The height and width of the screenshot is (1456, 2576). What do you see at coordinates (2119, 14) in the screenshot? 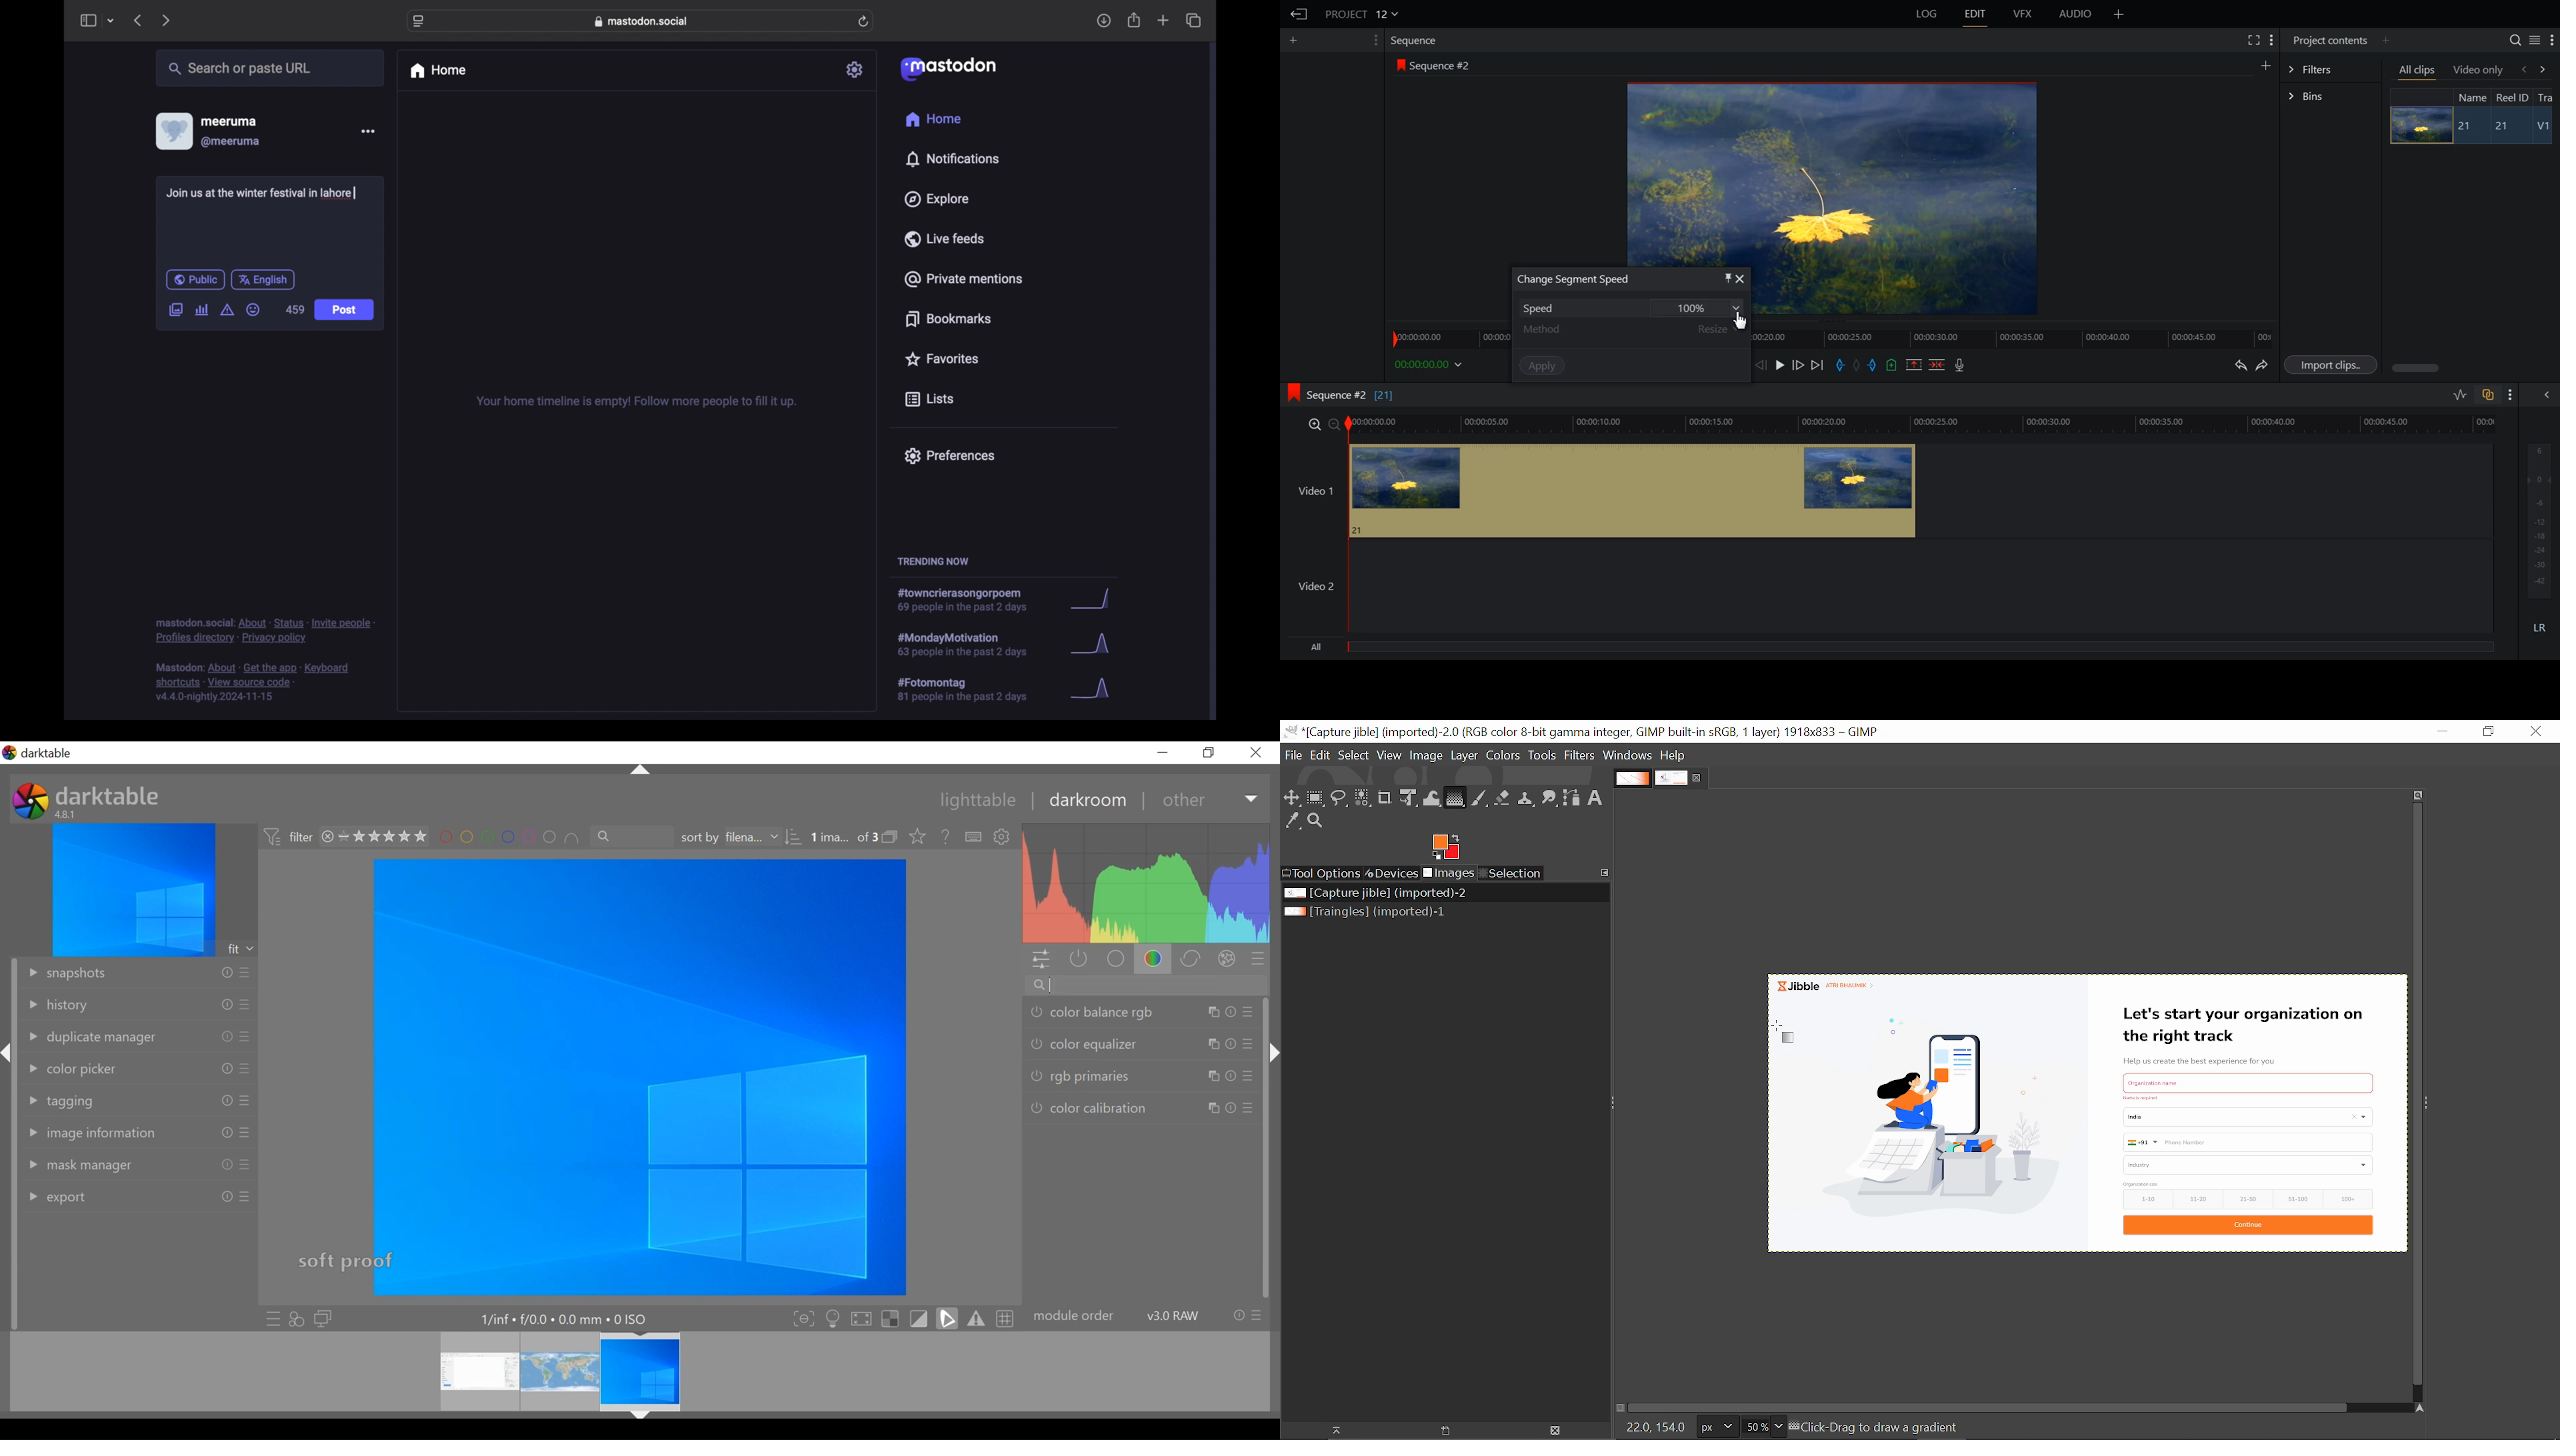
I see `Add panel` at bounding box center [2119, 14].